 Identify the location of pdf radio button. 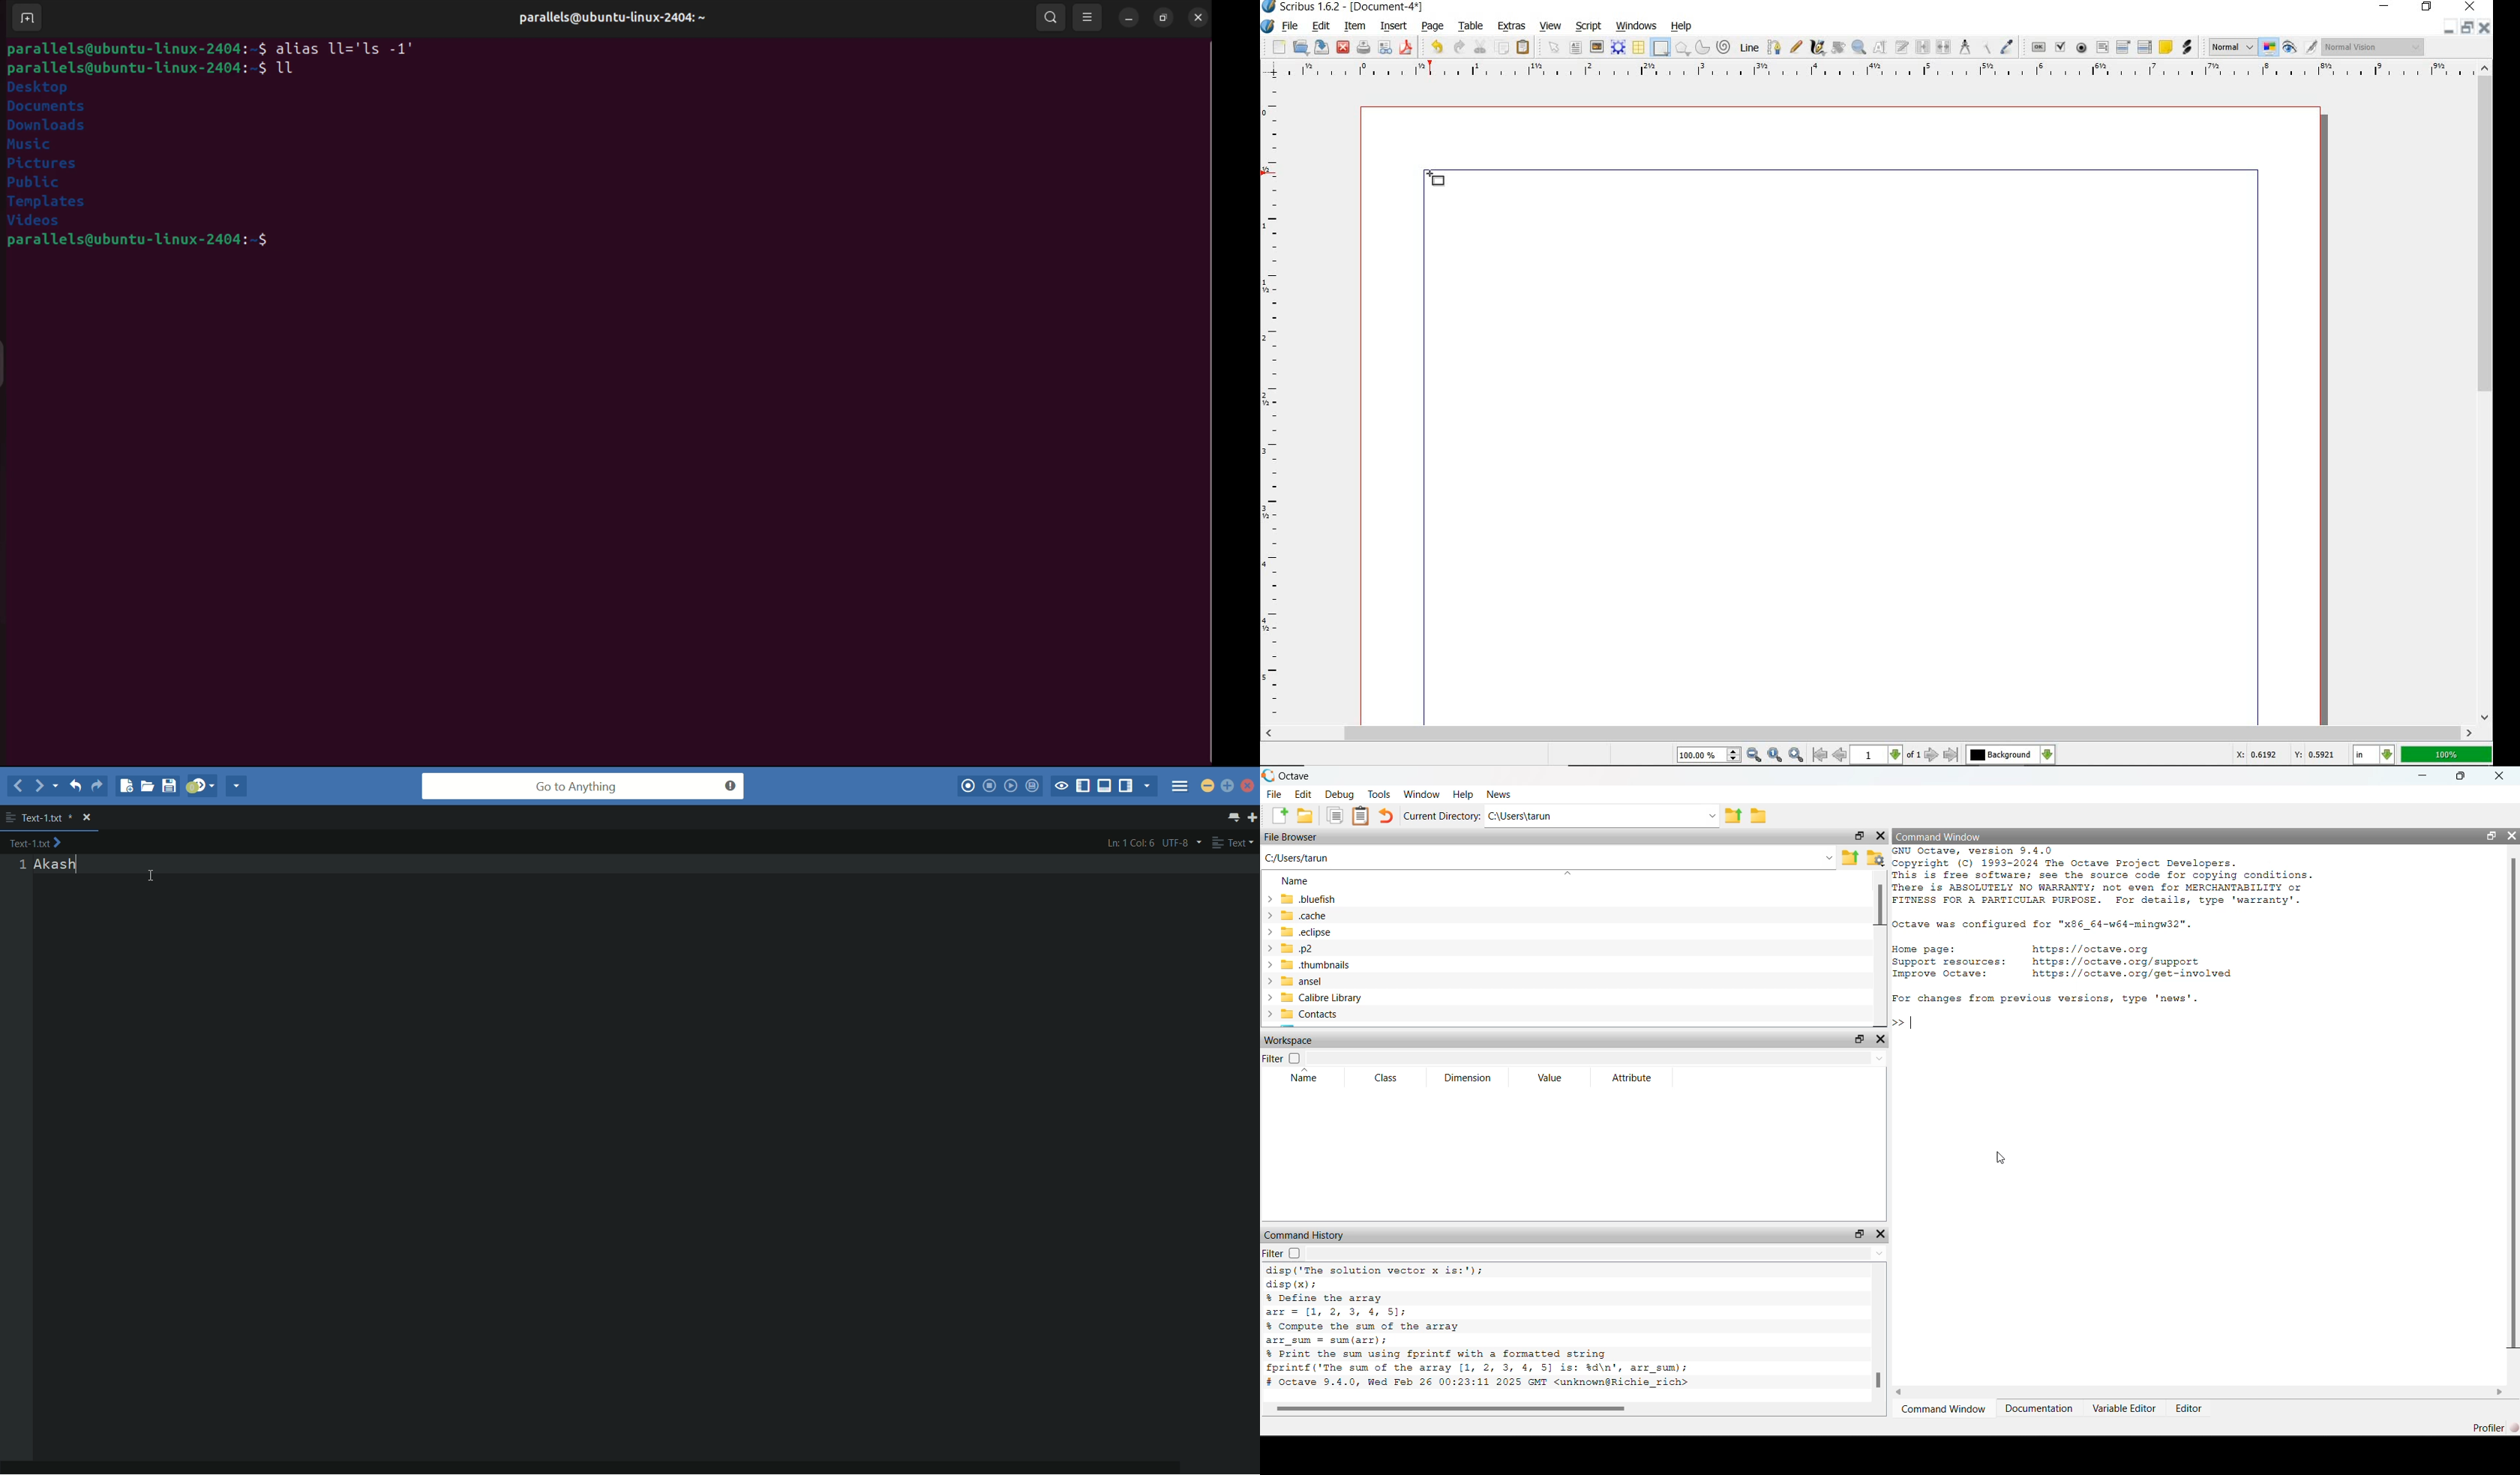
(2080, 48).